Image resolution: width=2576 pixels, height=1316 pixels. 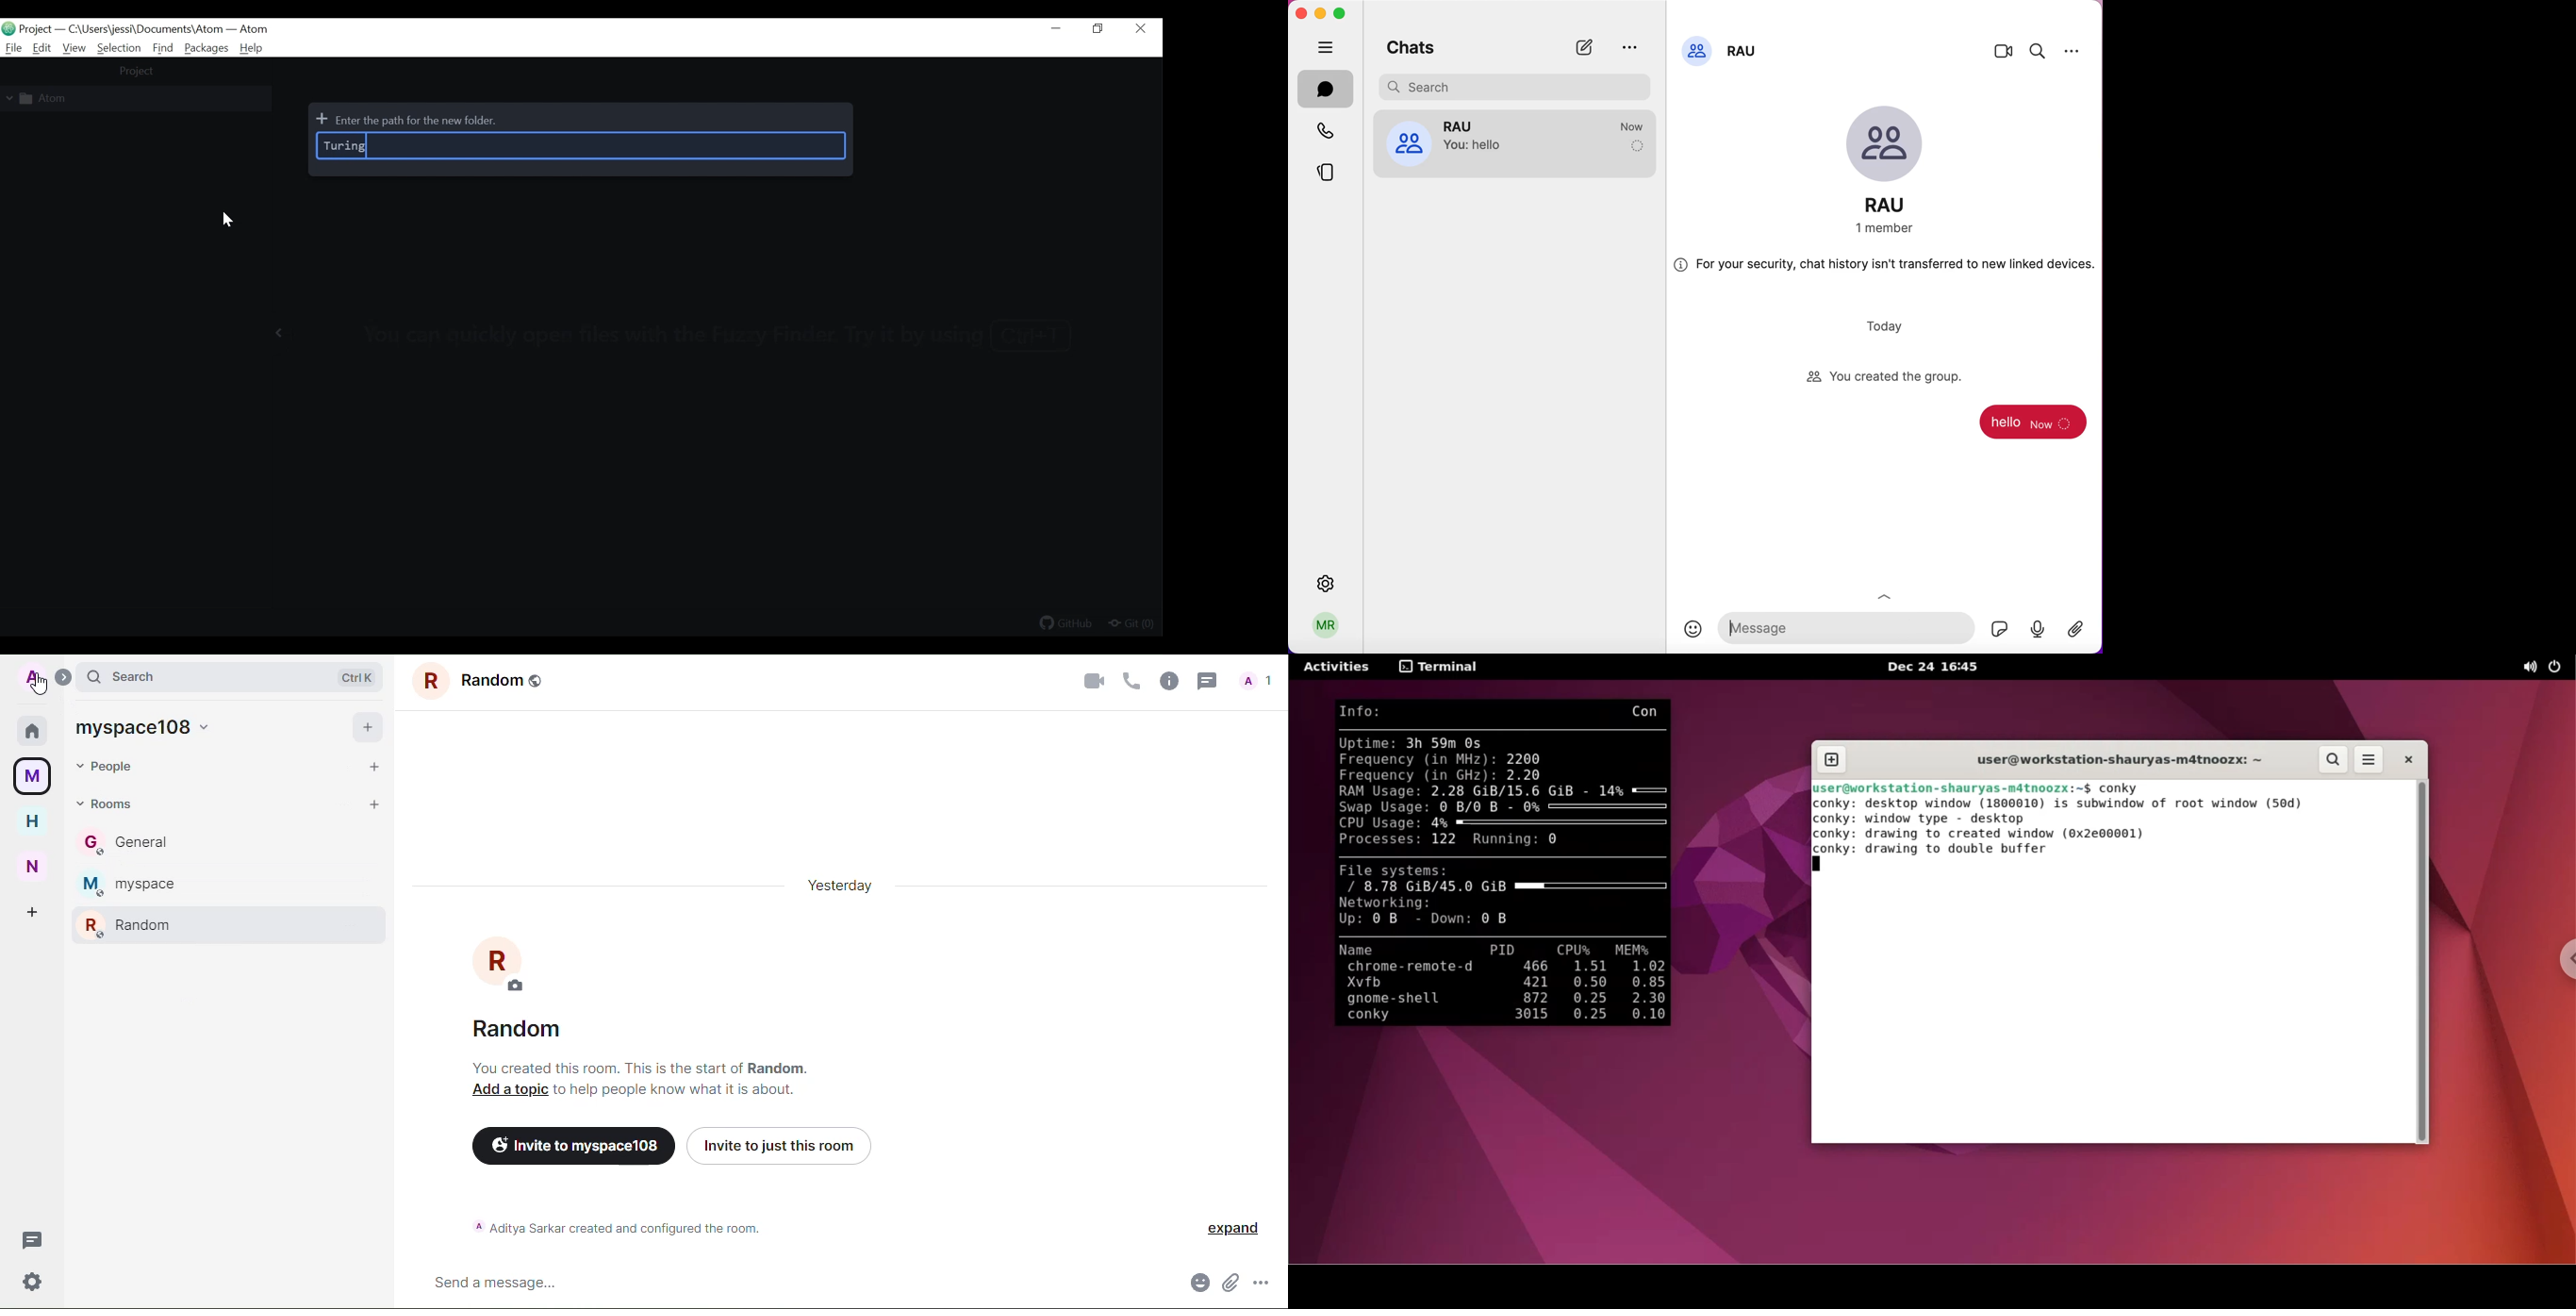 I want to click on myspace, so click(x=32, y=777).